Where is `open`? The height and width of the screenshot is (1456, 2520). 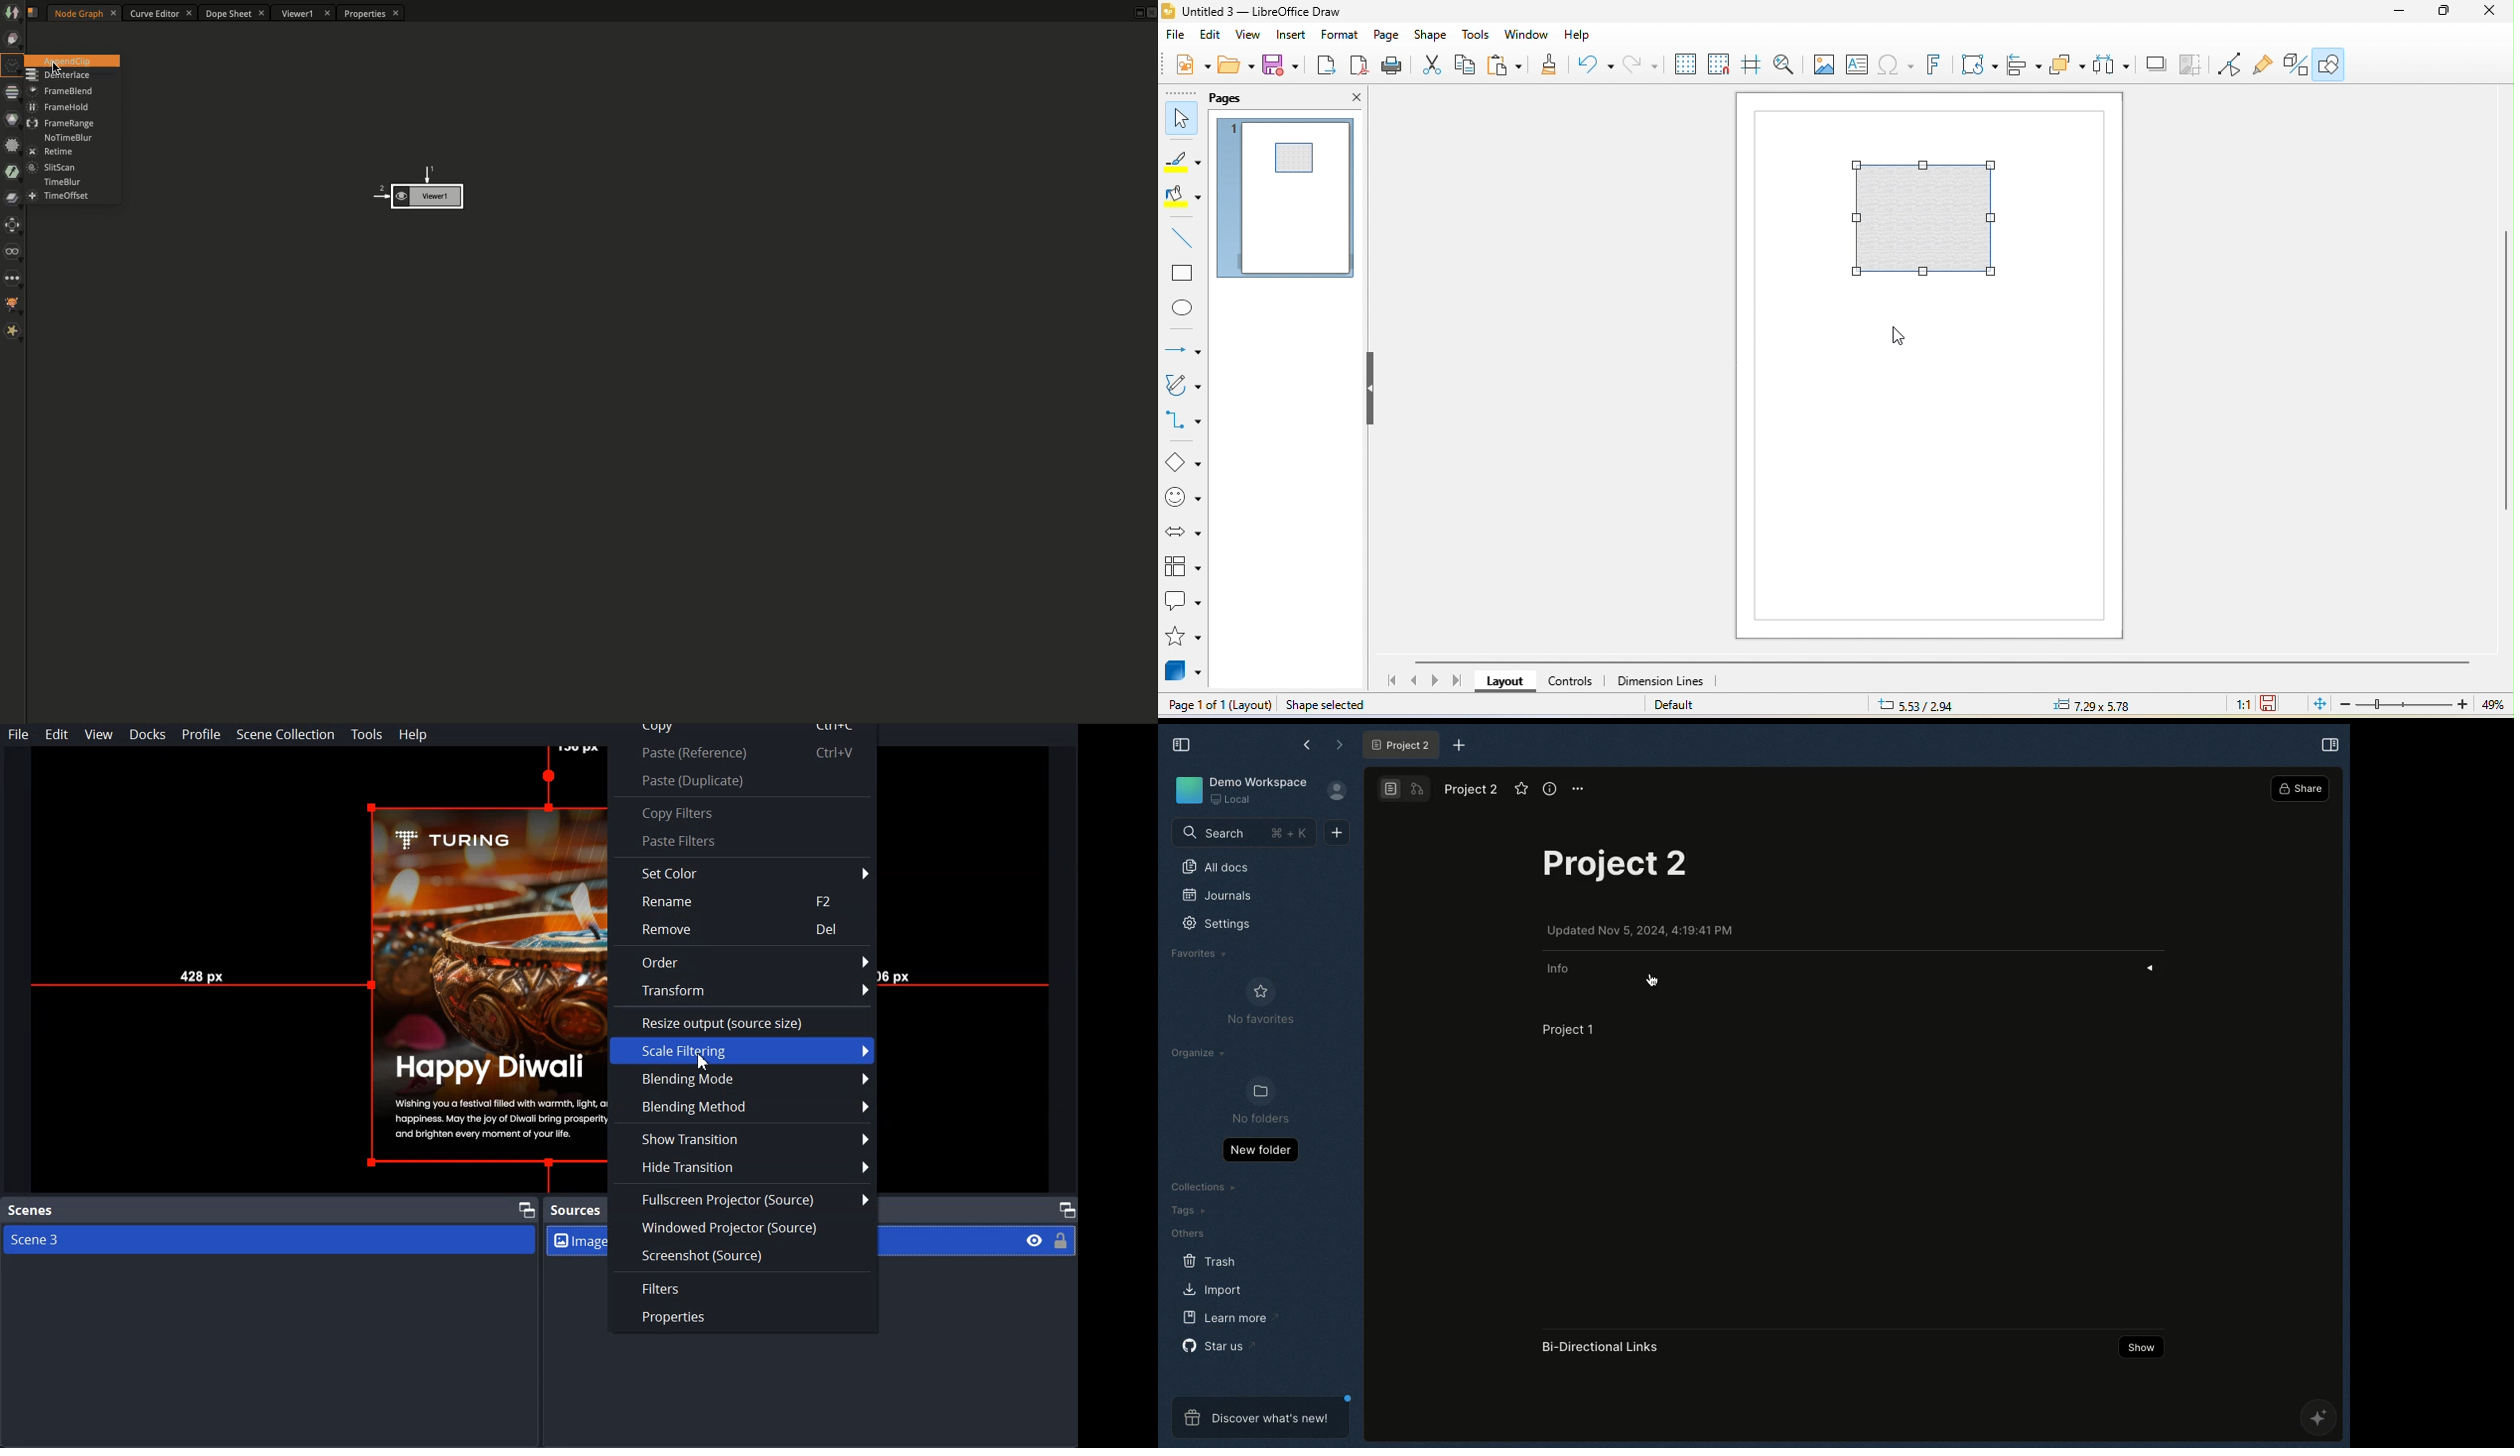 open is located at coordinates (1237, 68).